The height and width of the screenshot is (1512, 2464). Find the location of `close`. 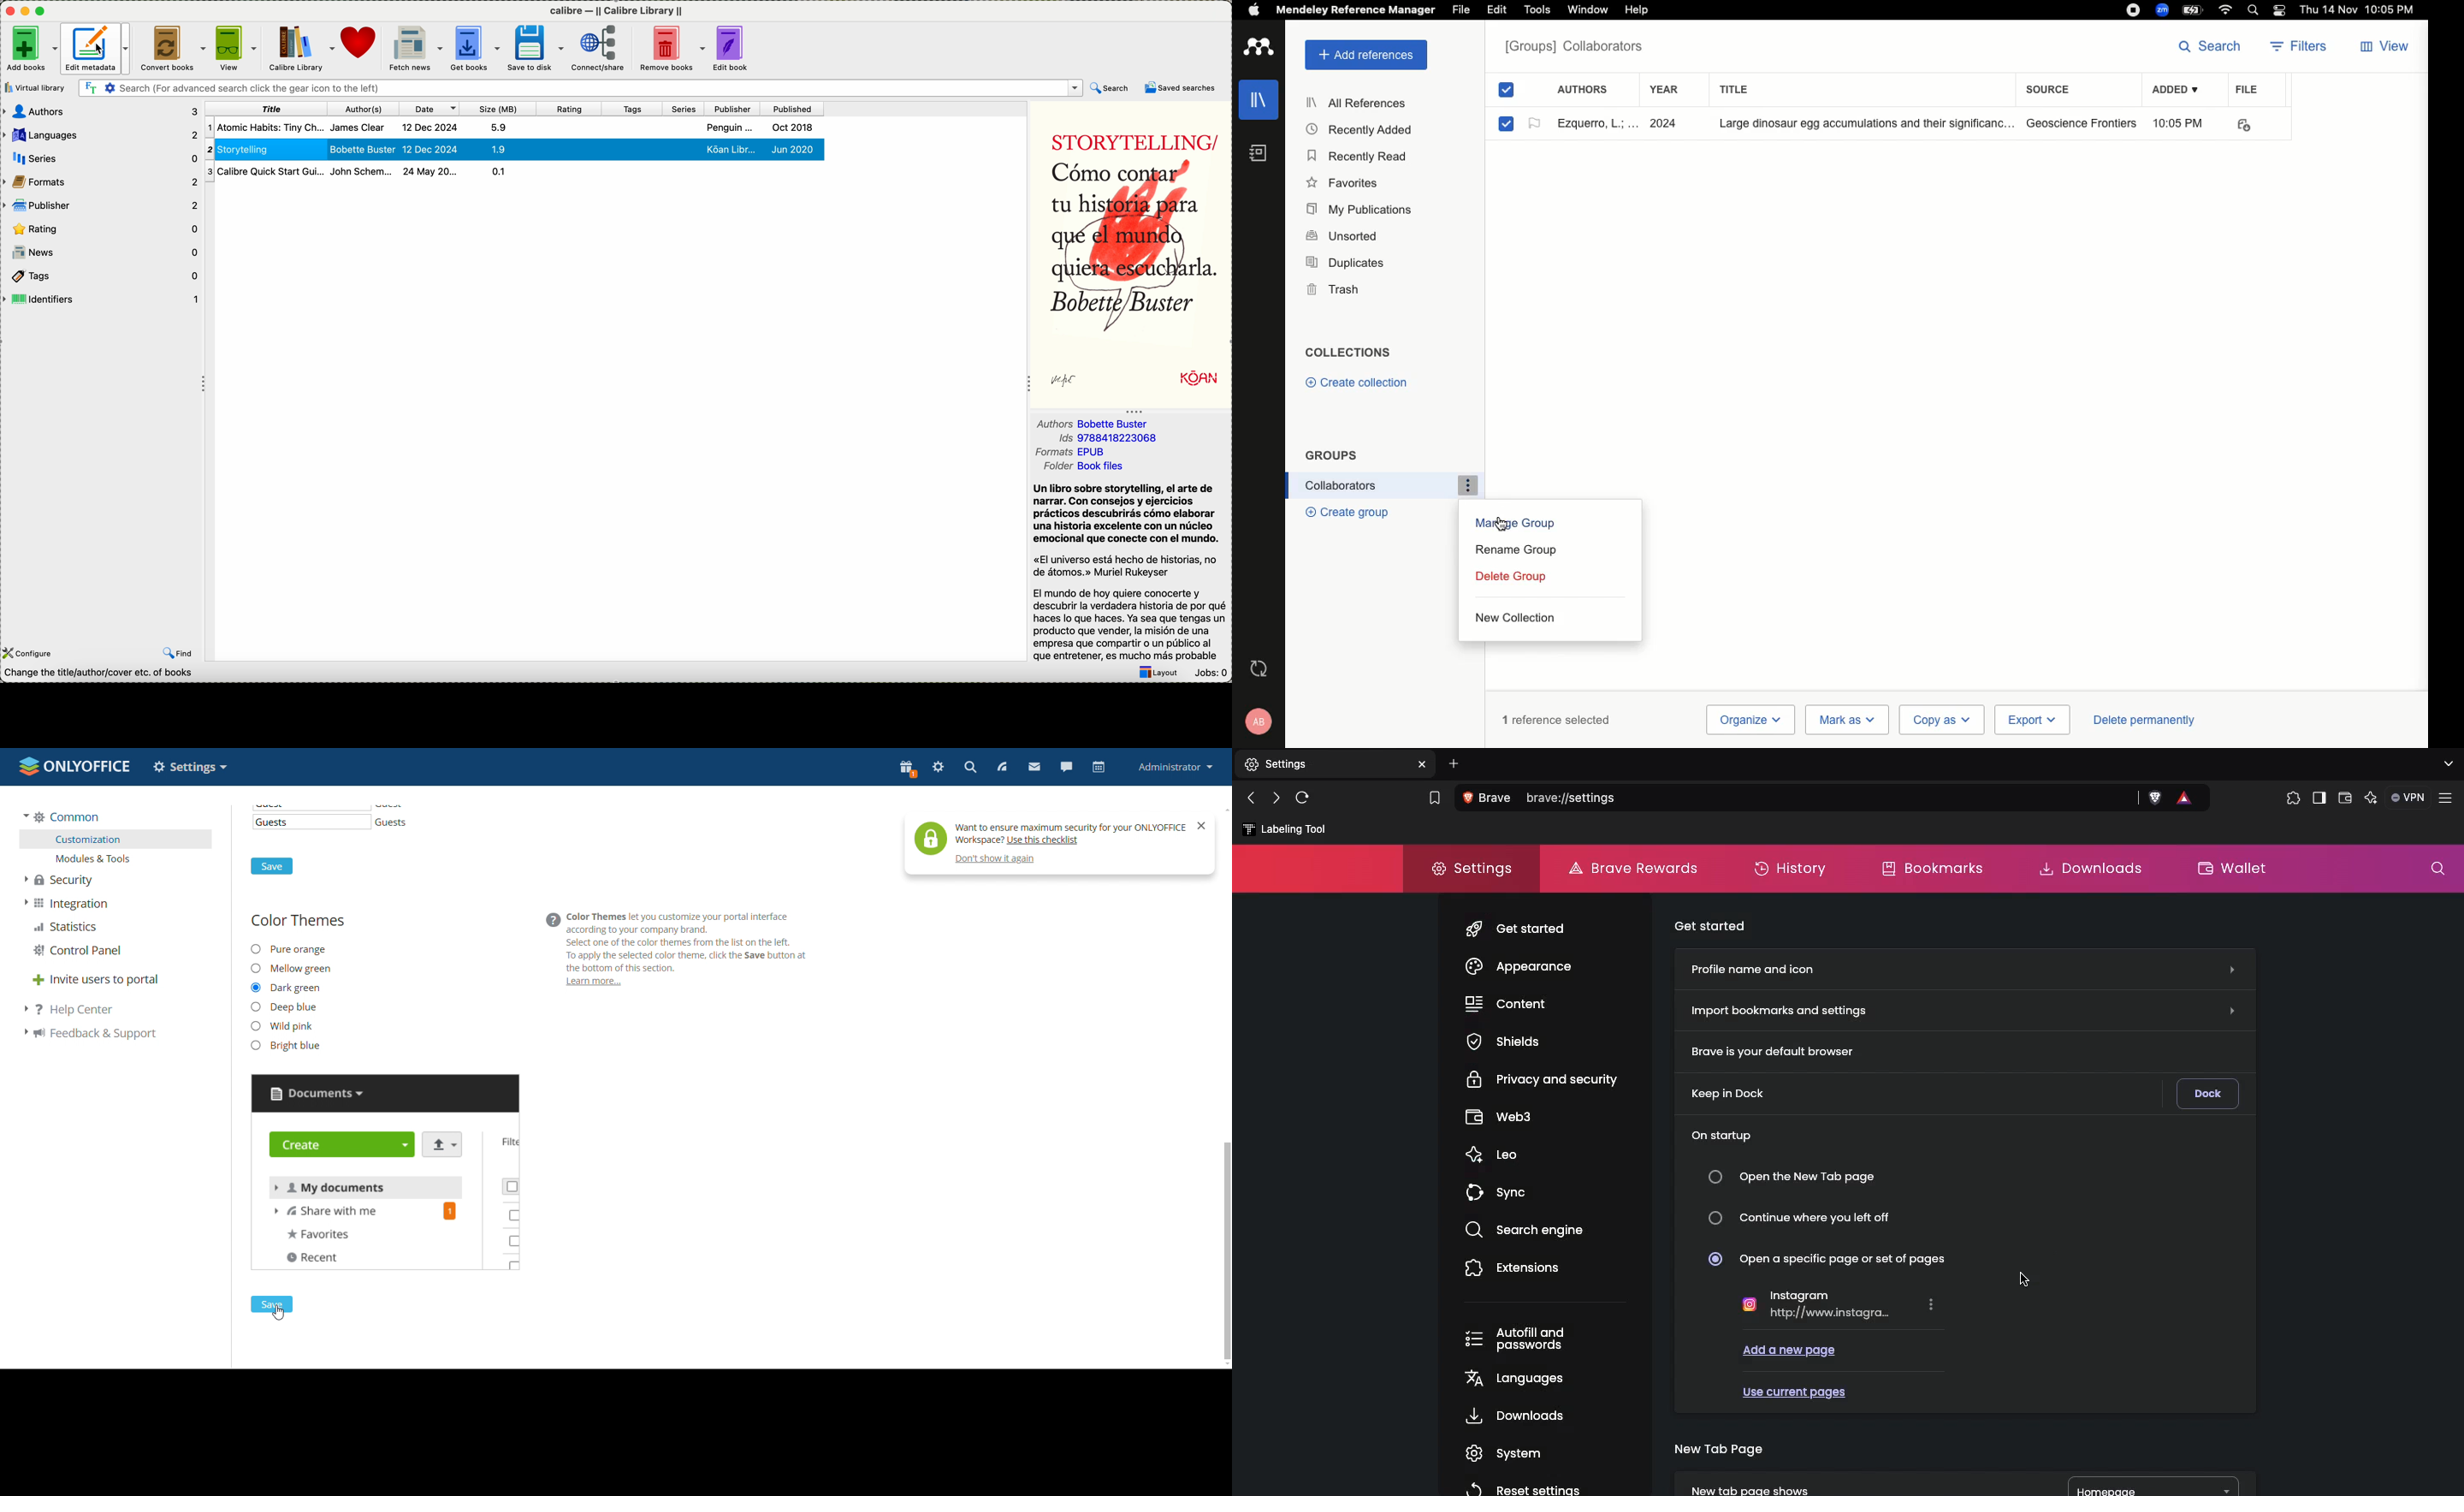

close is located at coordinates (8, 11).